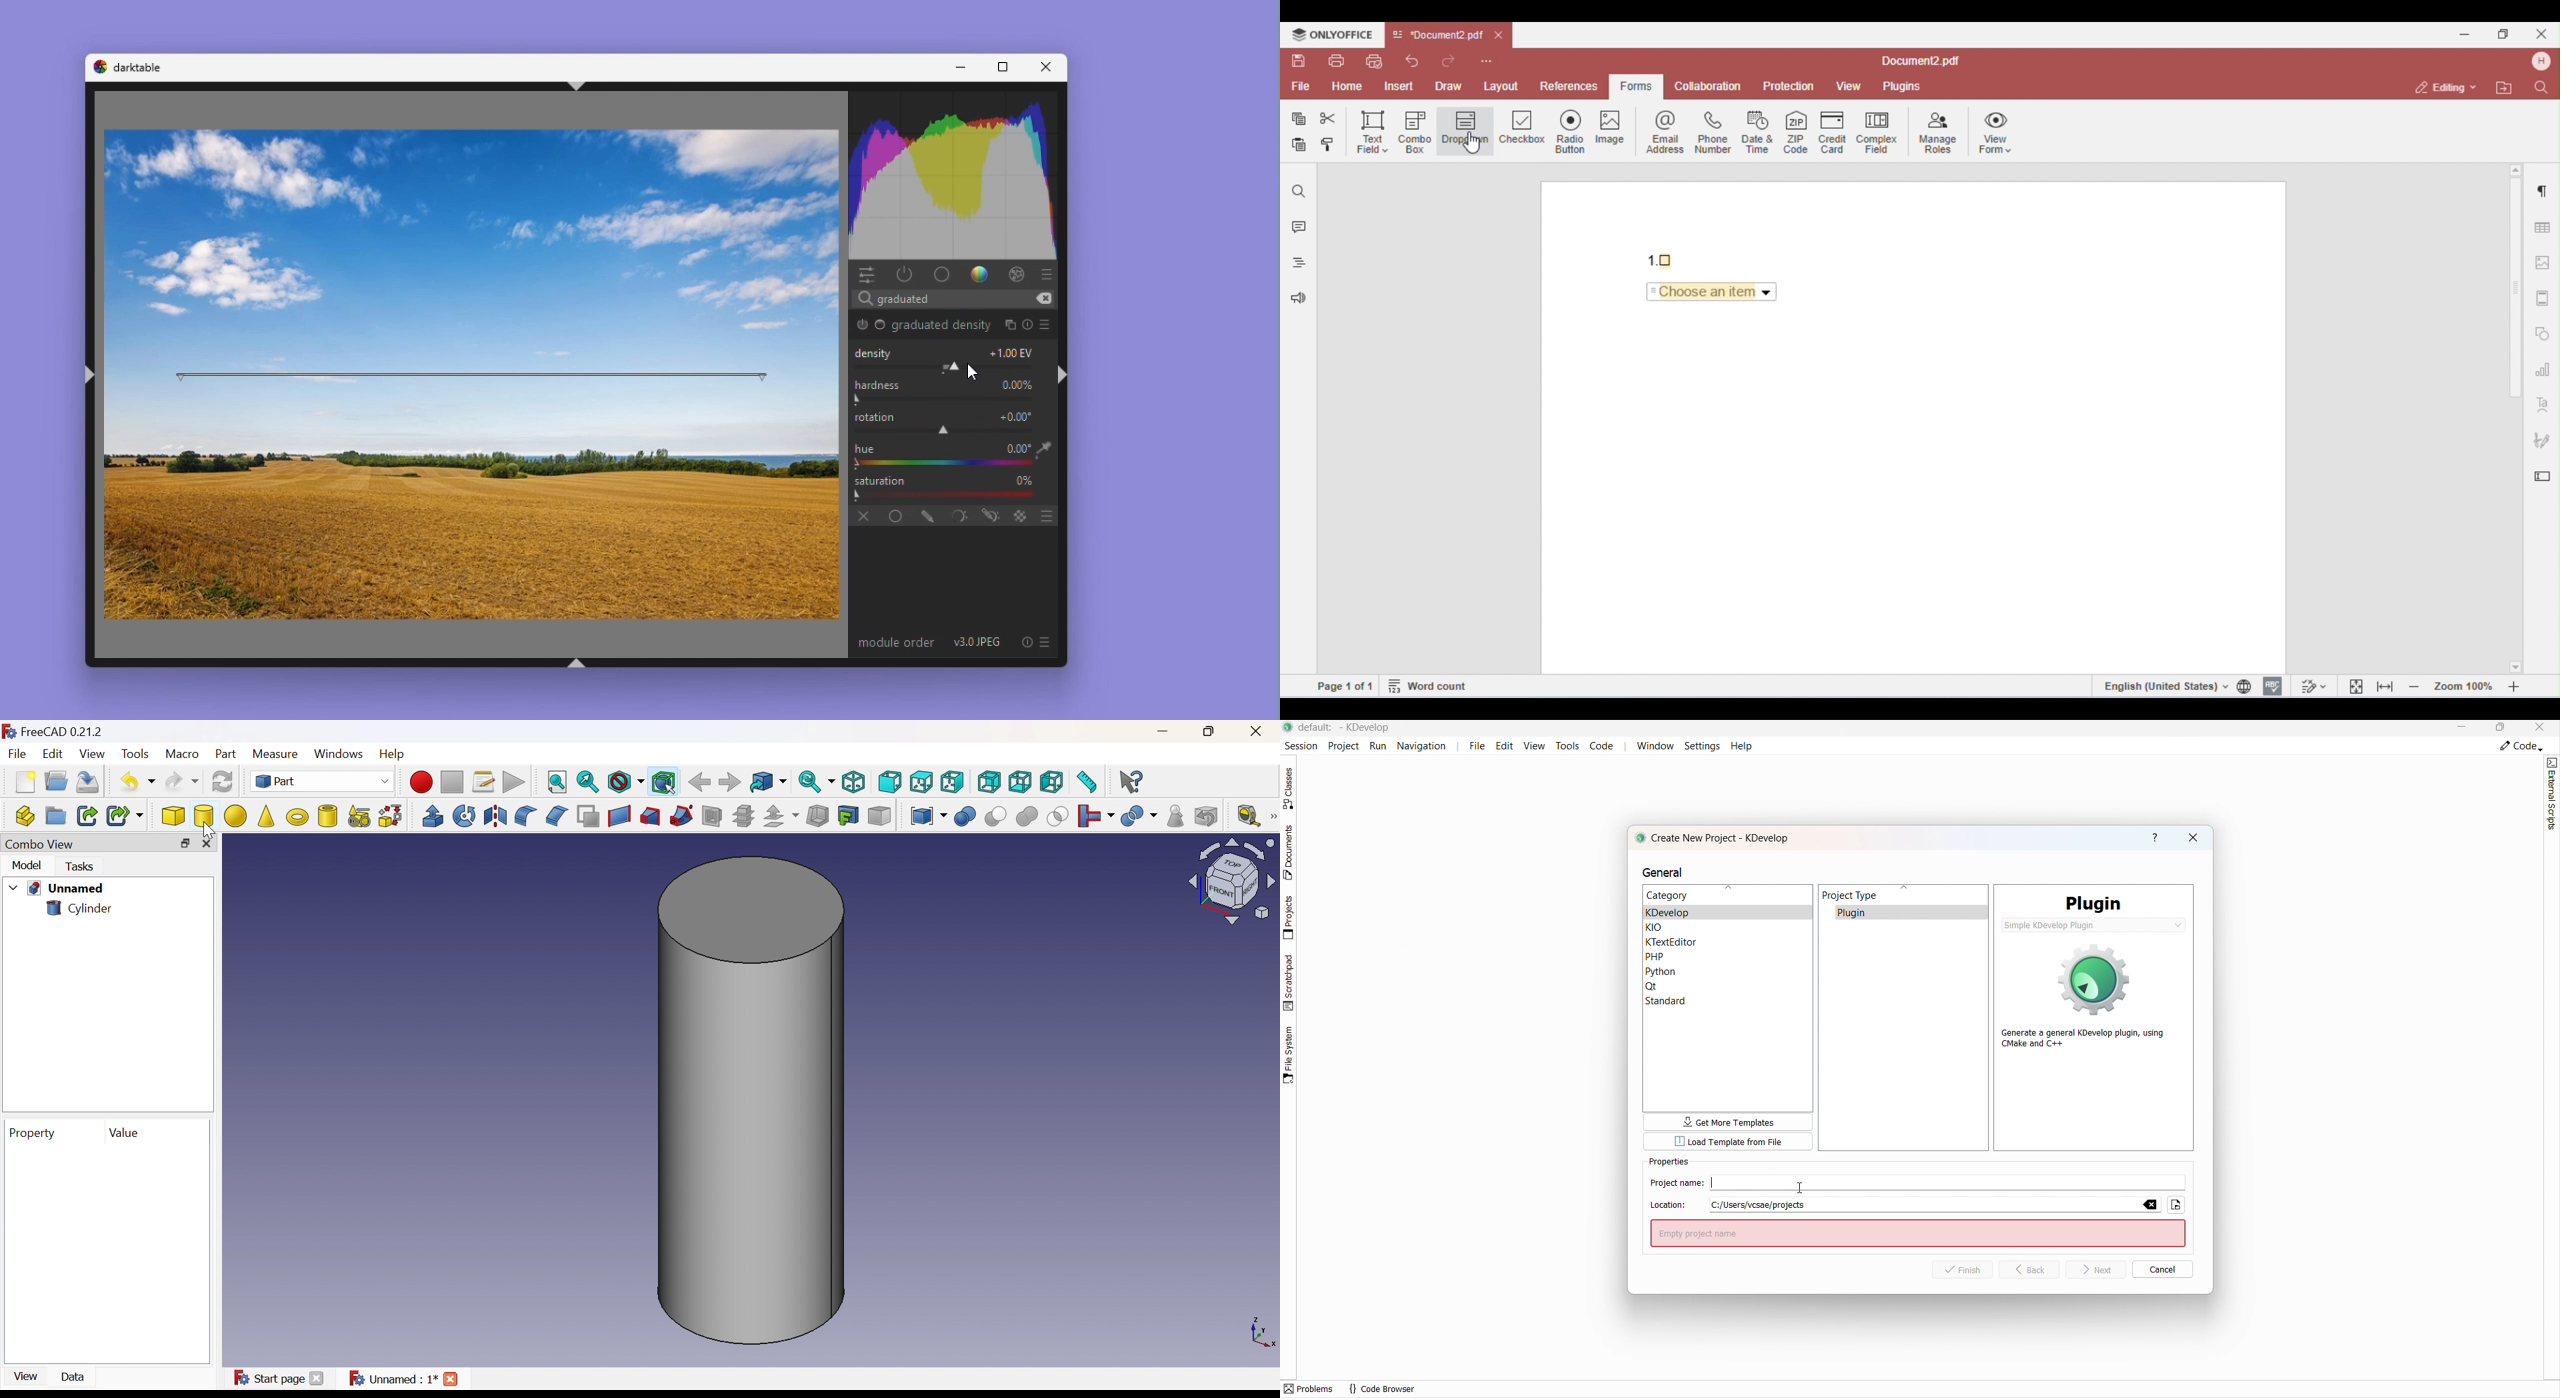 The image size is (2576, 1400). What do you see at coordinates (453, 782) in the screenshot?
I see `Stop macro recording` at bounding box center [453, 782].